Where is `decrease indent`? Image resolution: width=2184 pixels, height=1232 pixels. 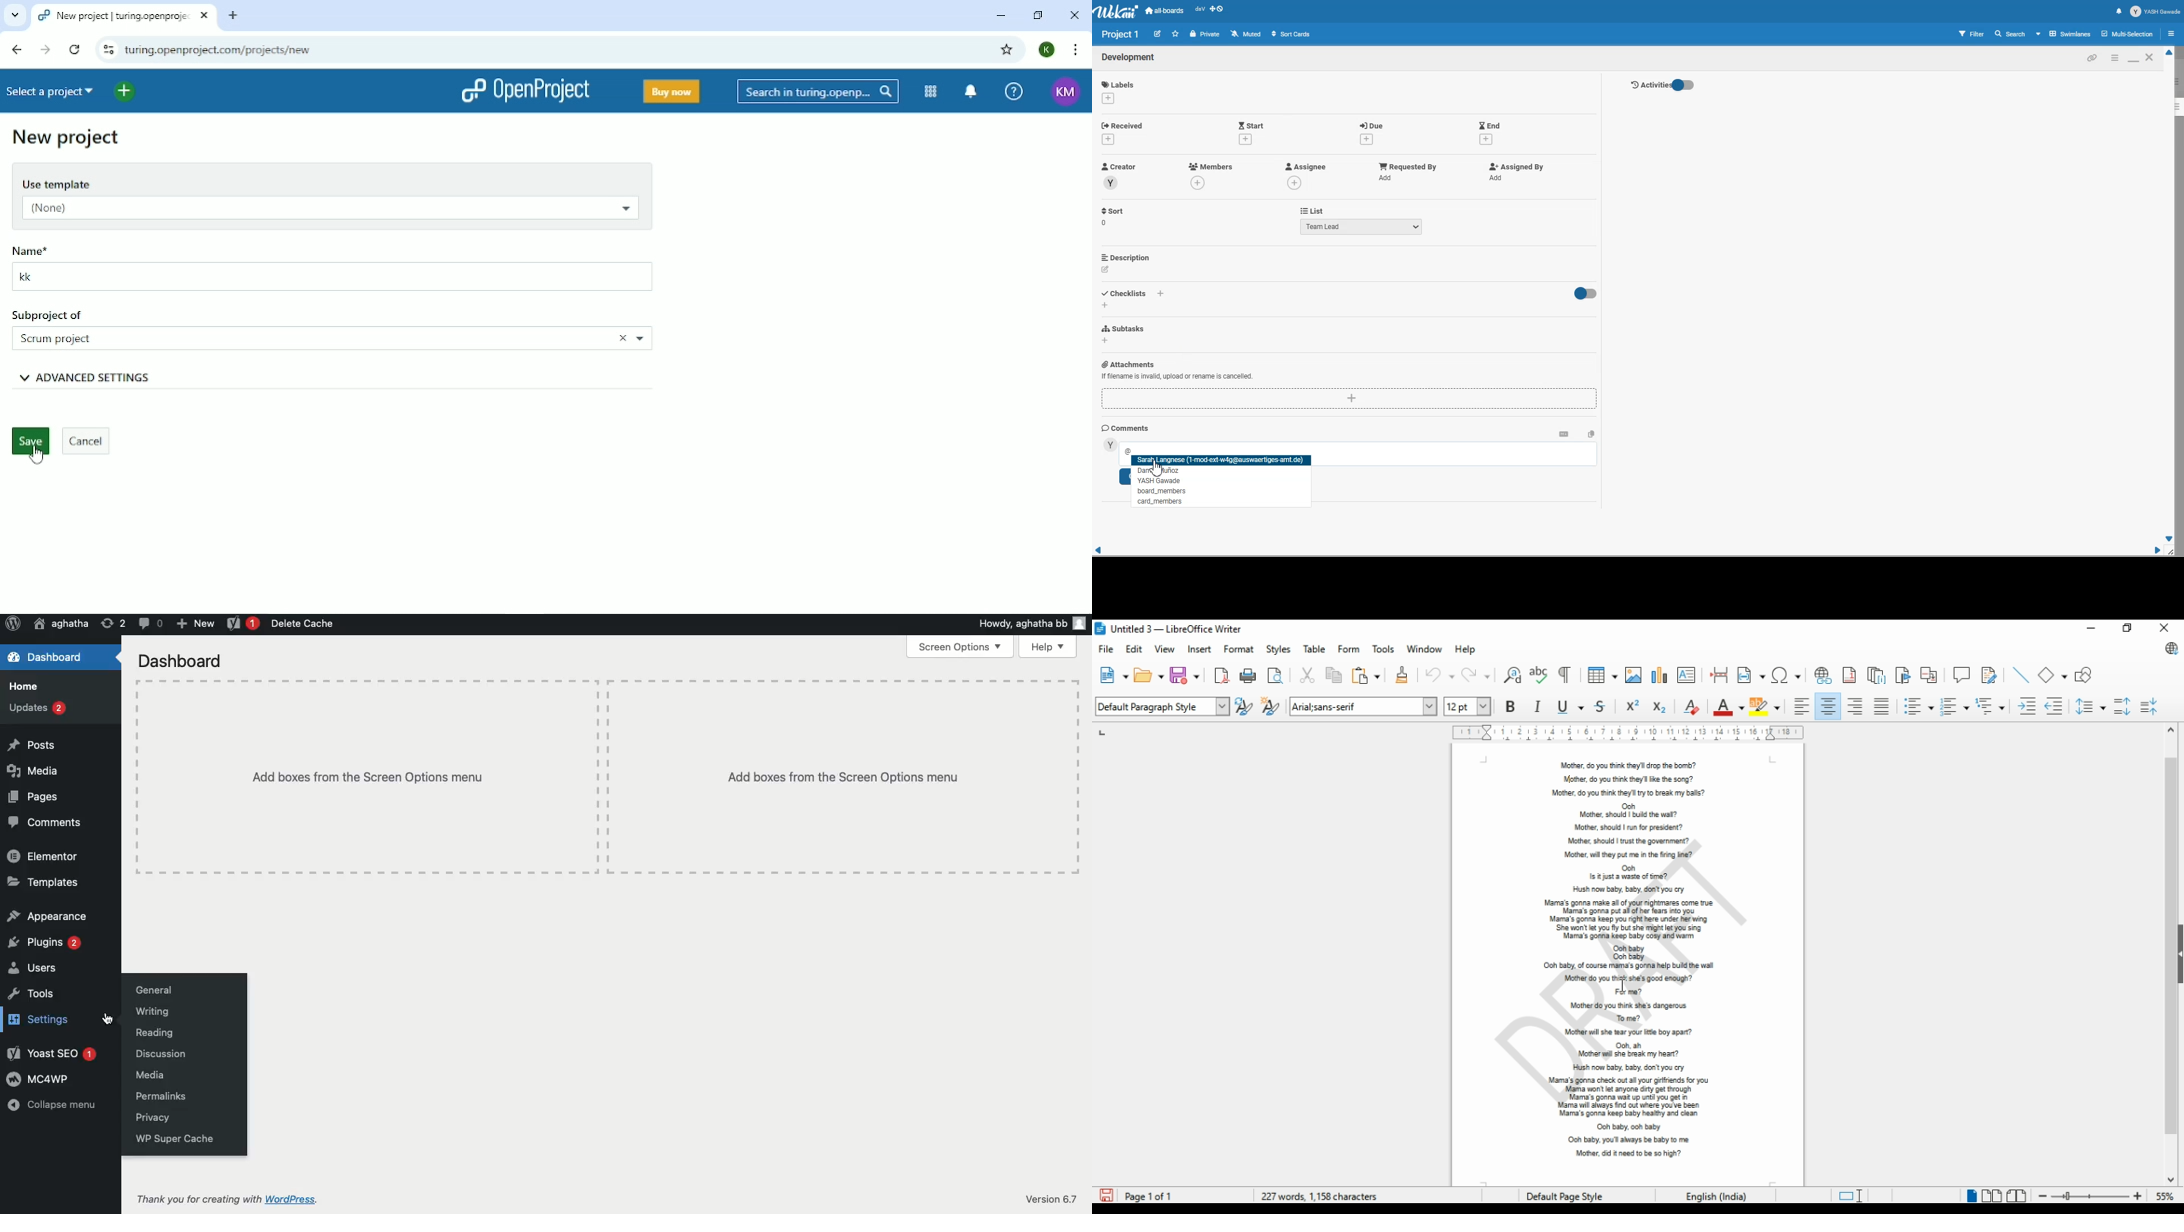 decrease indent is located at coordinates (2054, 706).